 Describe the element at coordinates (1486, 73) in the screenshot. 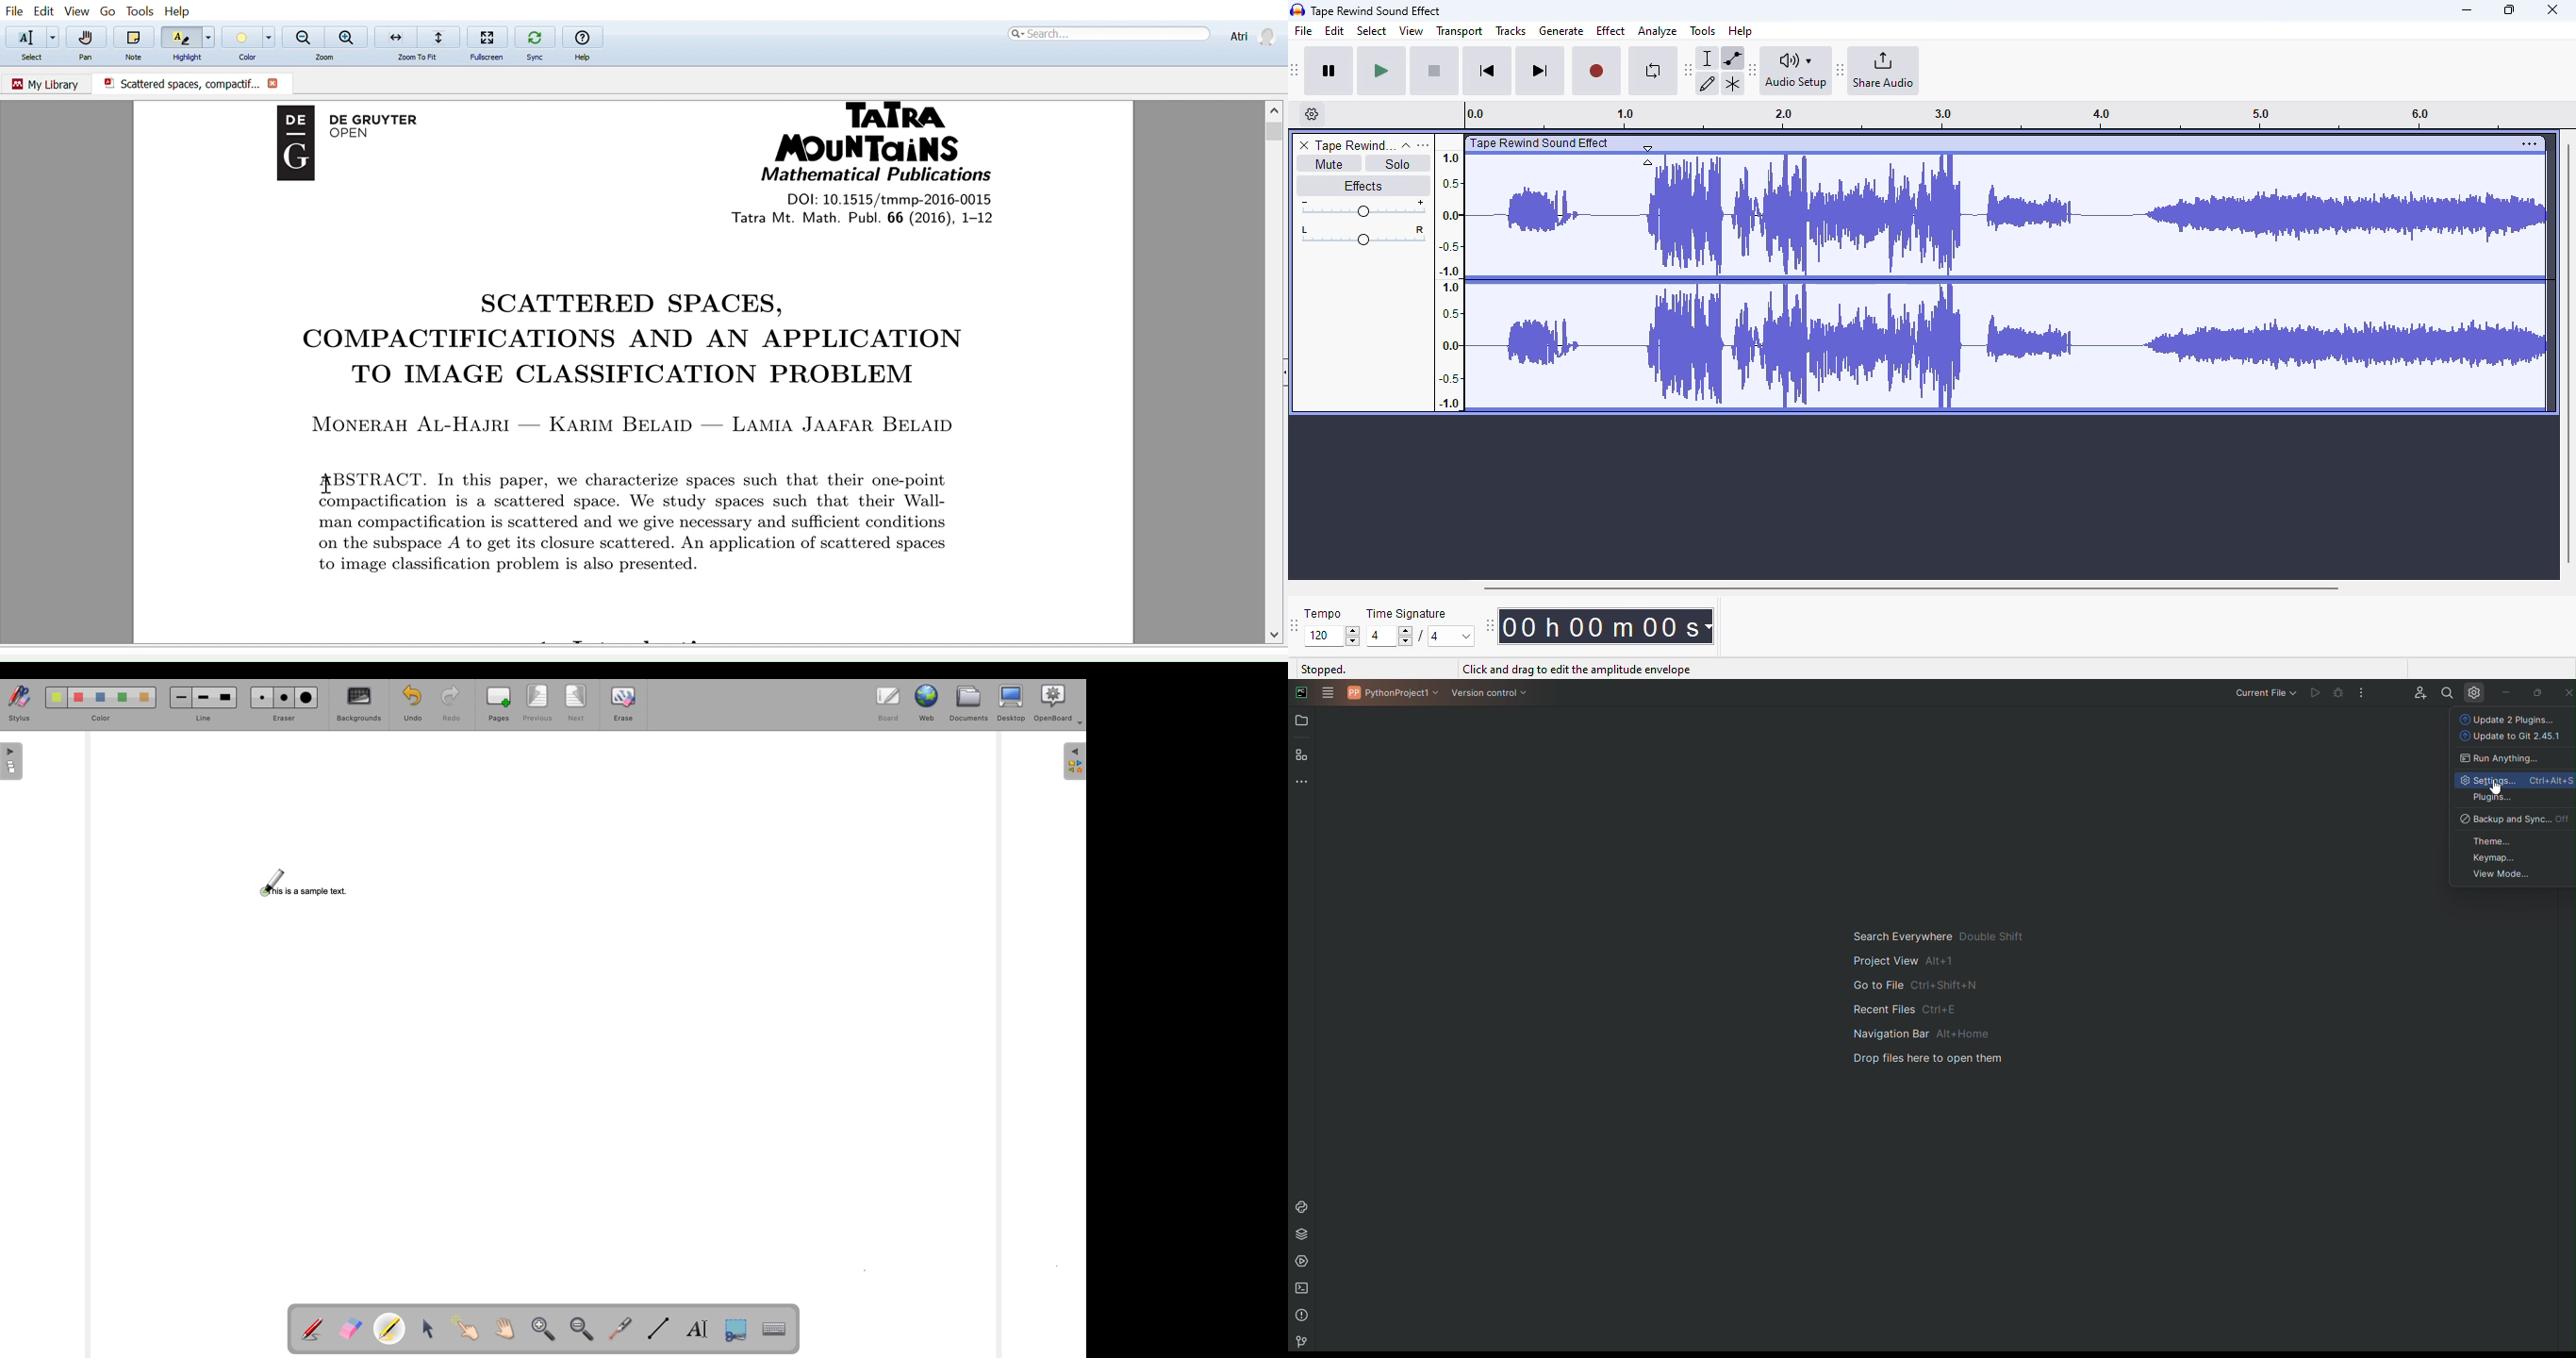

I see `skip to start` at that location.